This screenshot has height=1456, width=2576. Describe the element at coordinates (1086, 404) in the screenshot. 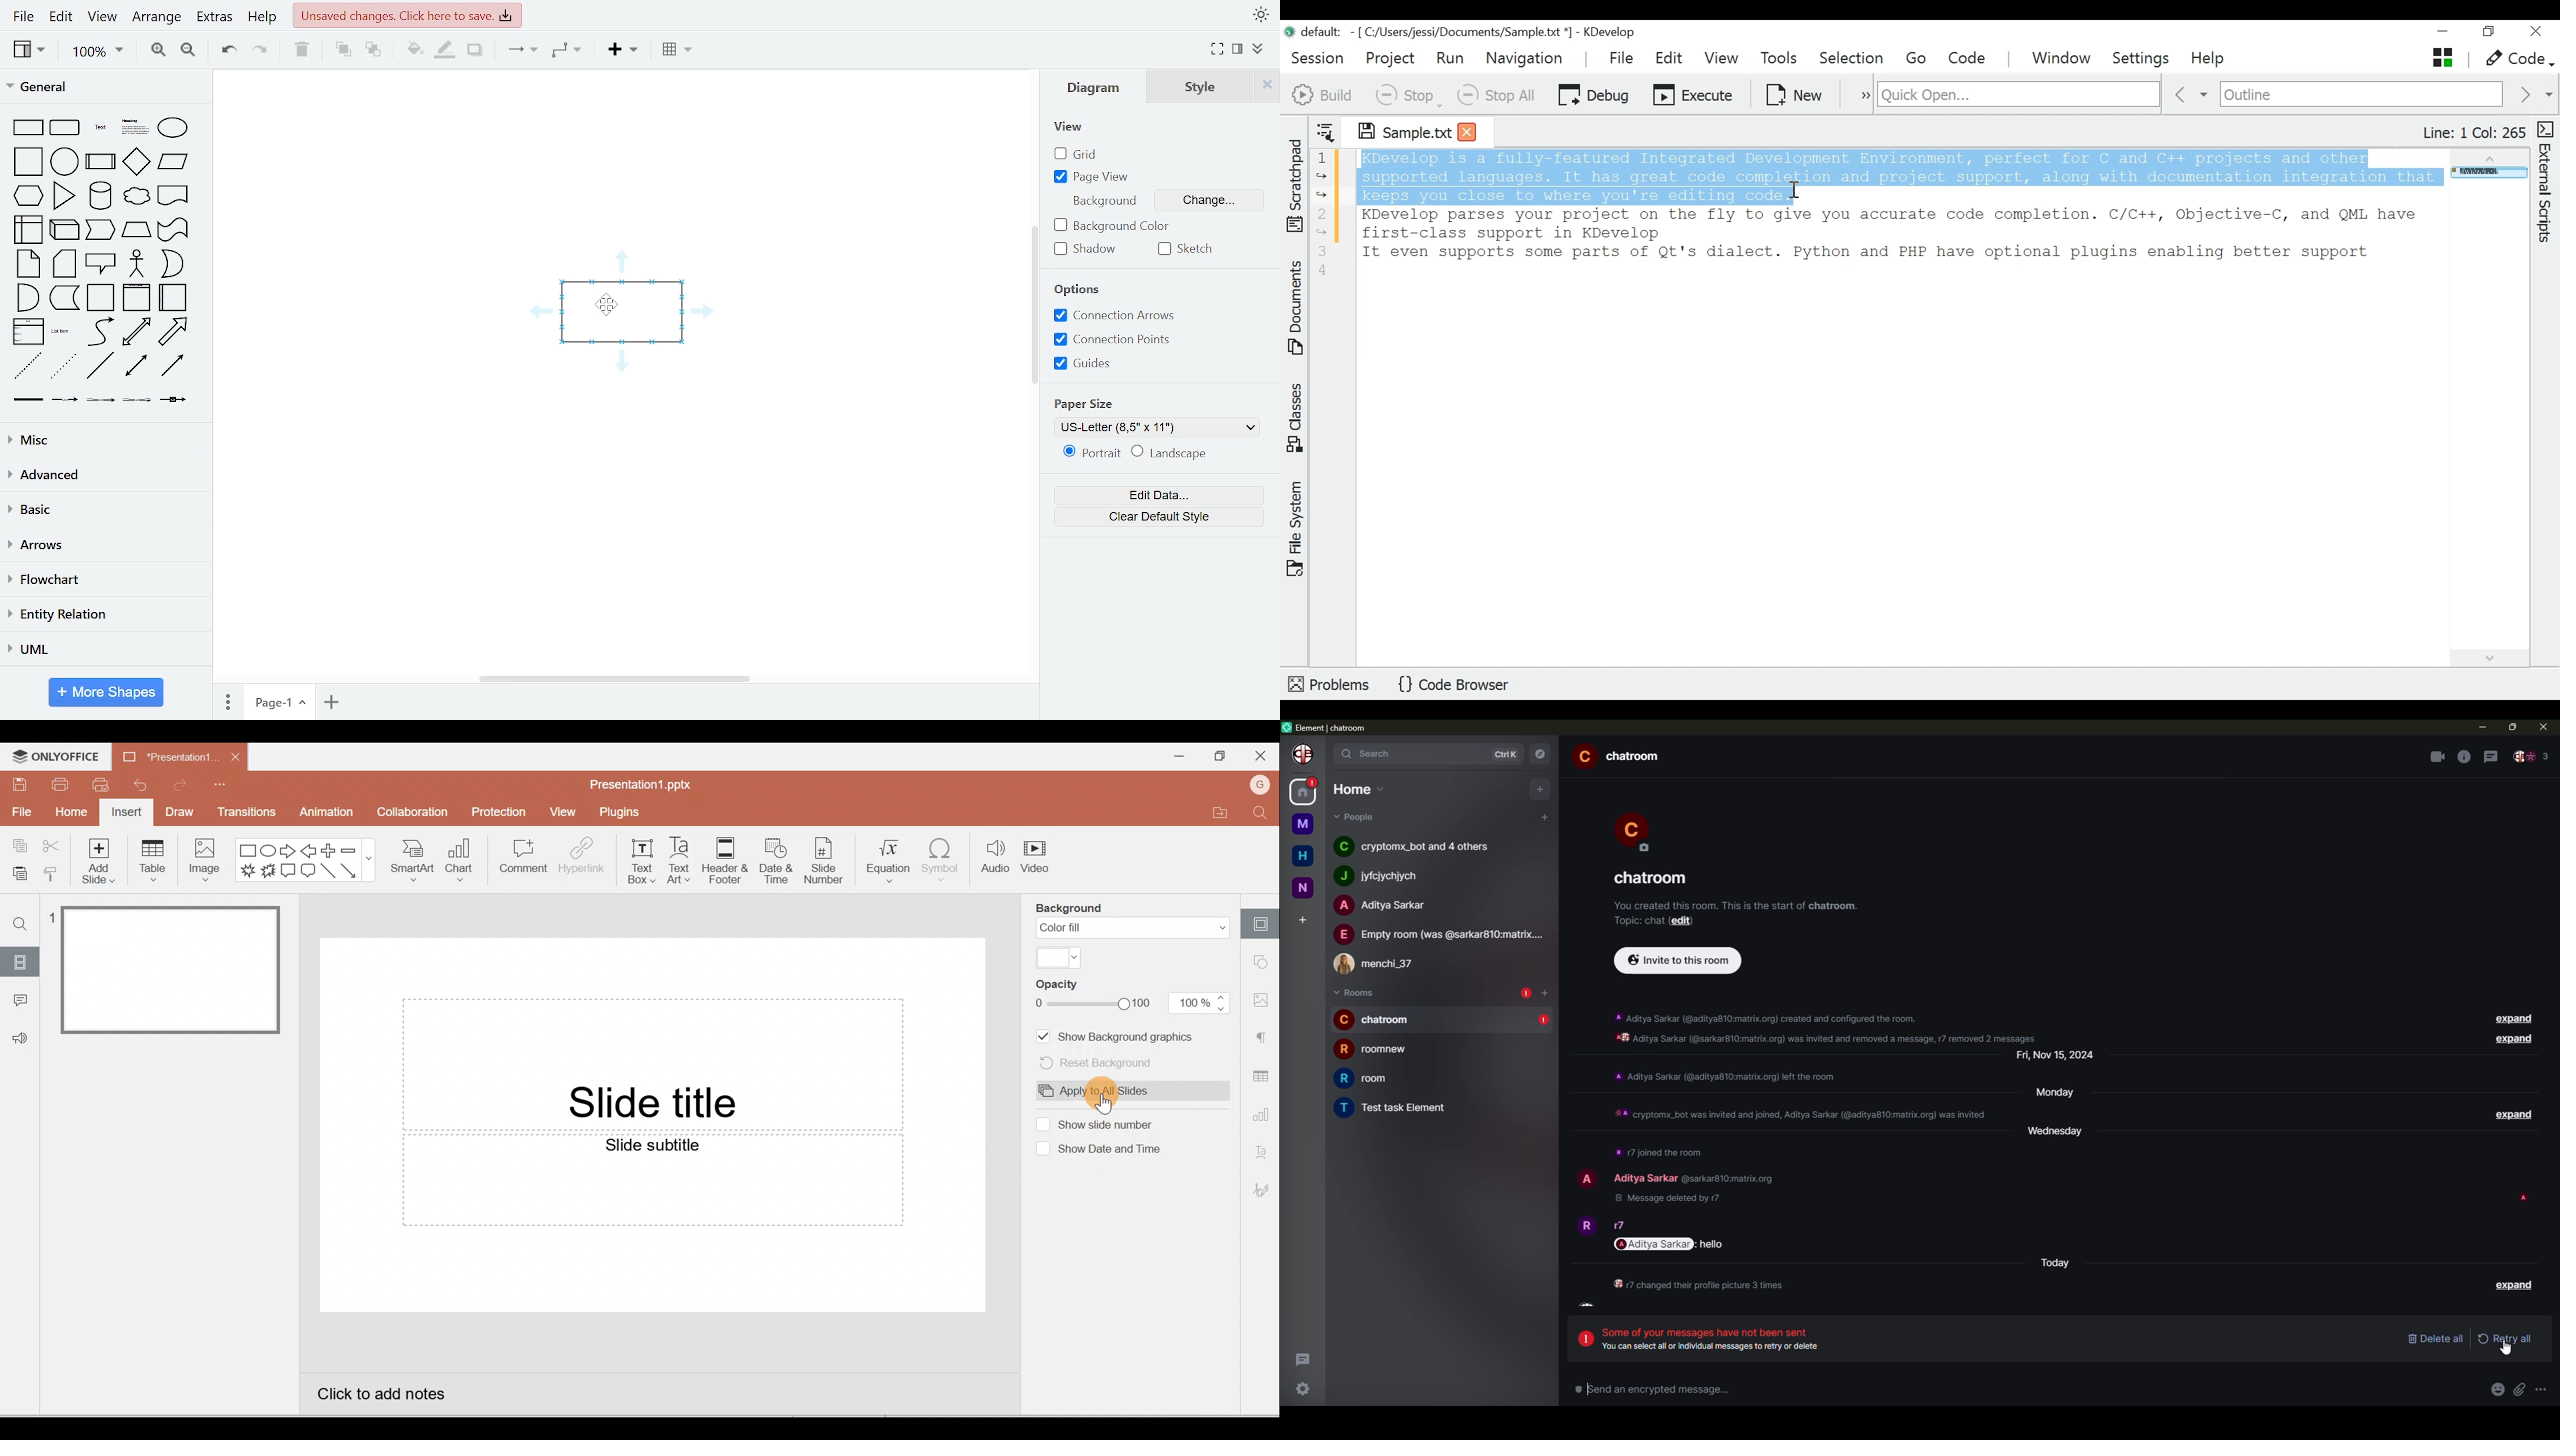

I see `paper size` at that location.